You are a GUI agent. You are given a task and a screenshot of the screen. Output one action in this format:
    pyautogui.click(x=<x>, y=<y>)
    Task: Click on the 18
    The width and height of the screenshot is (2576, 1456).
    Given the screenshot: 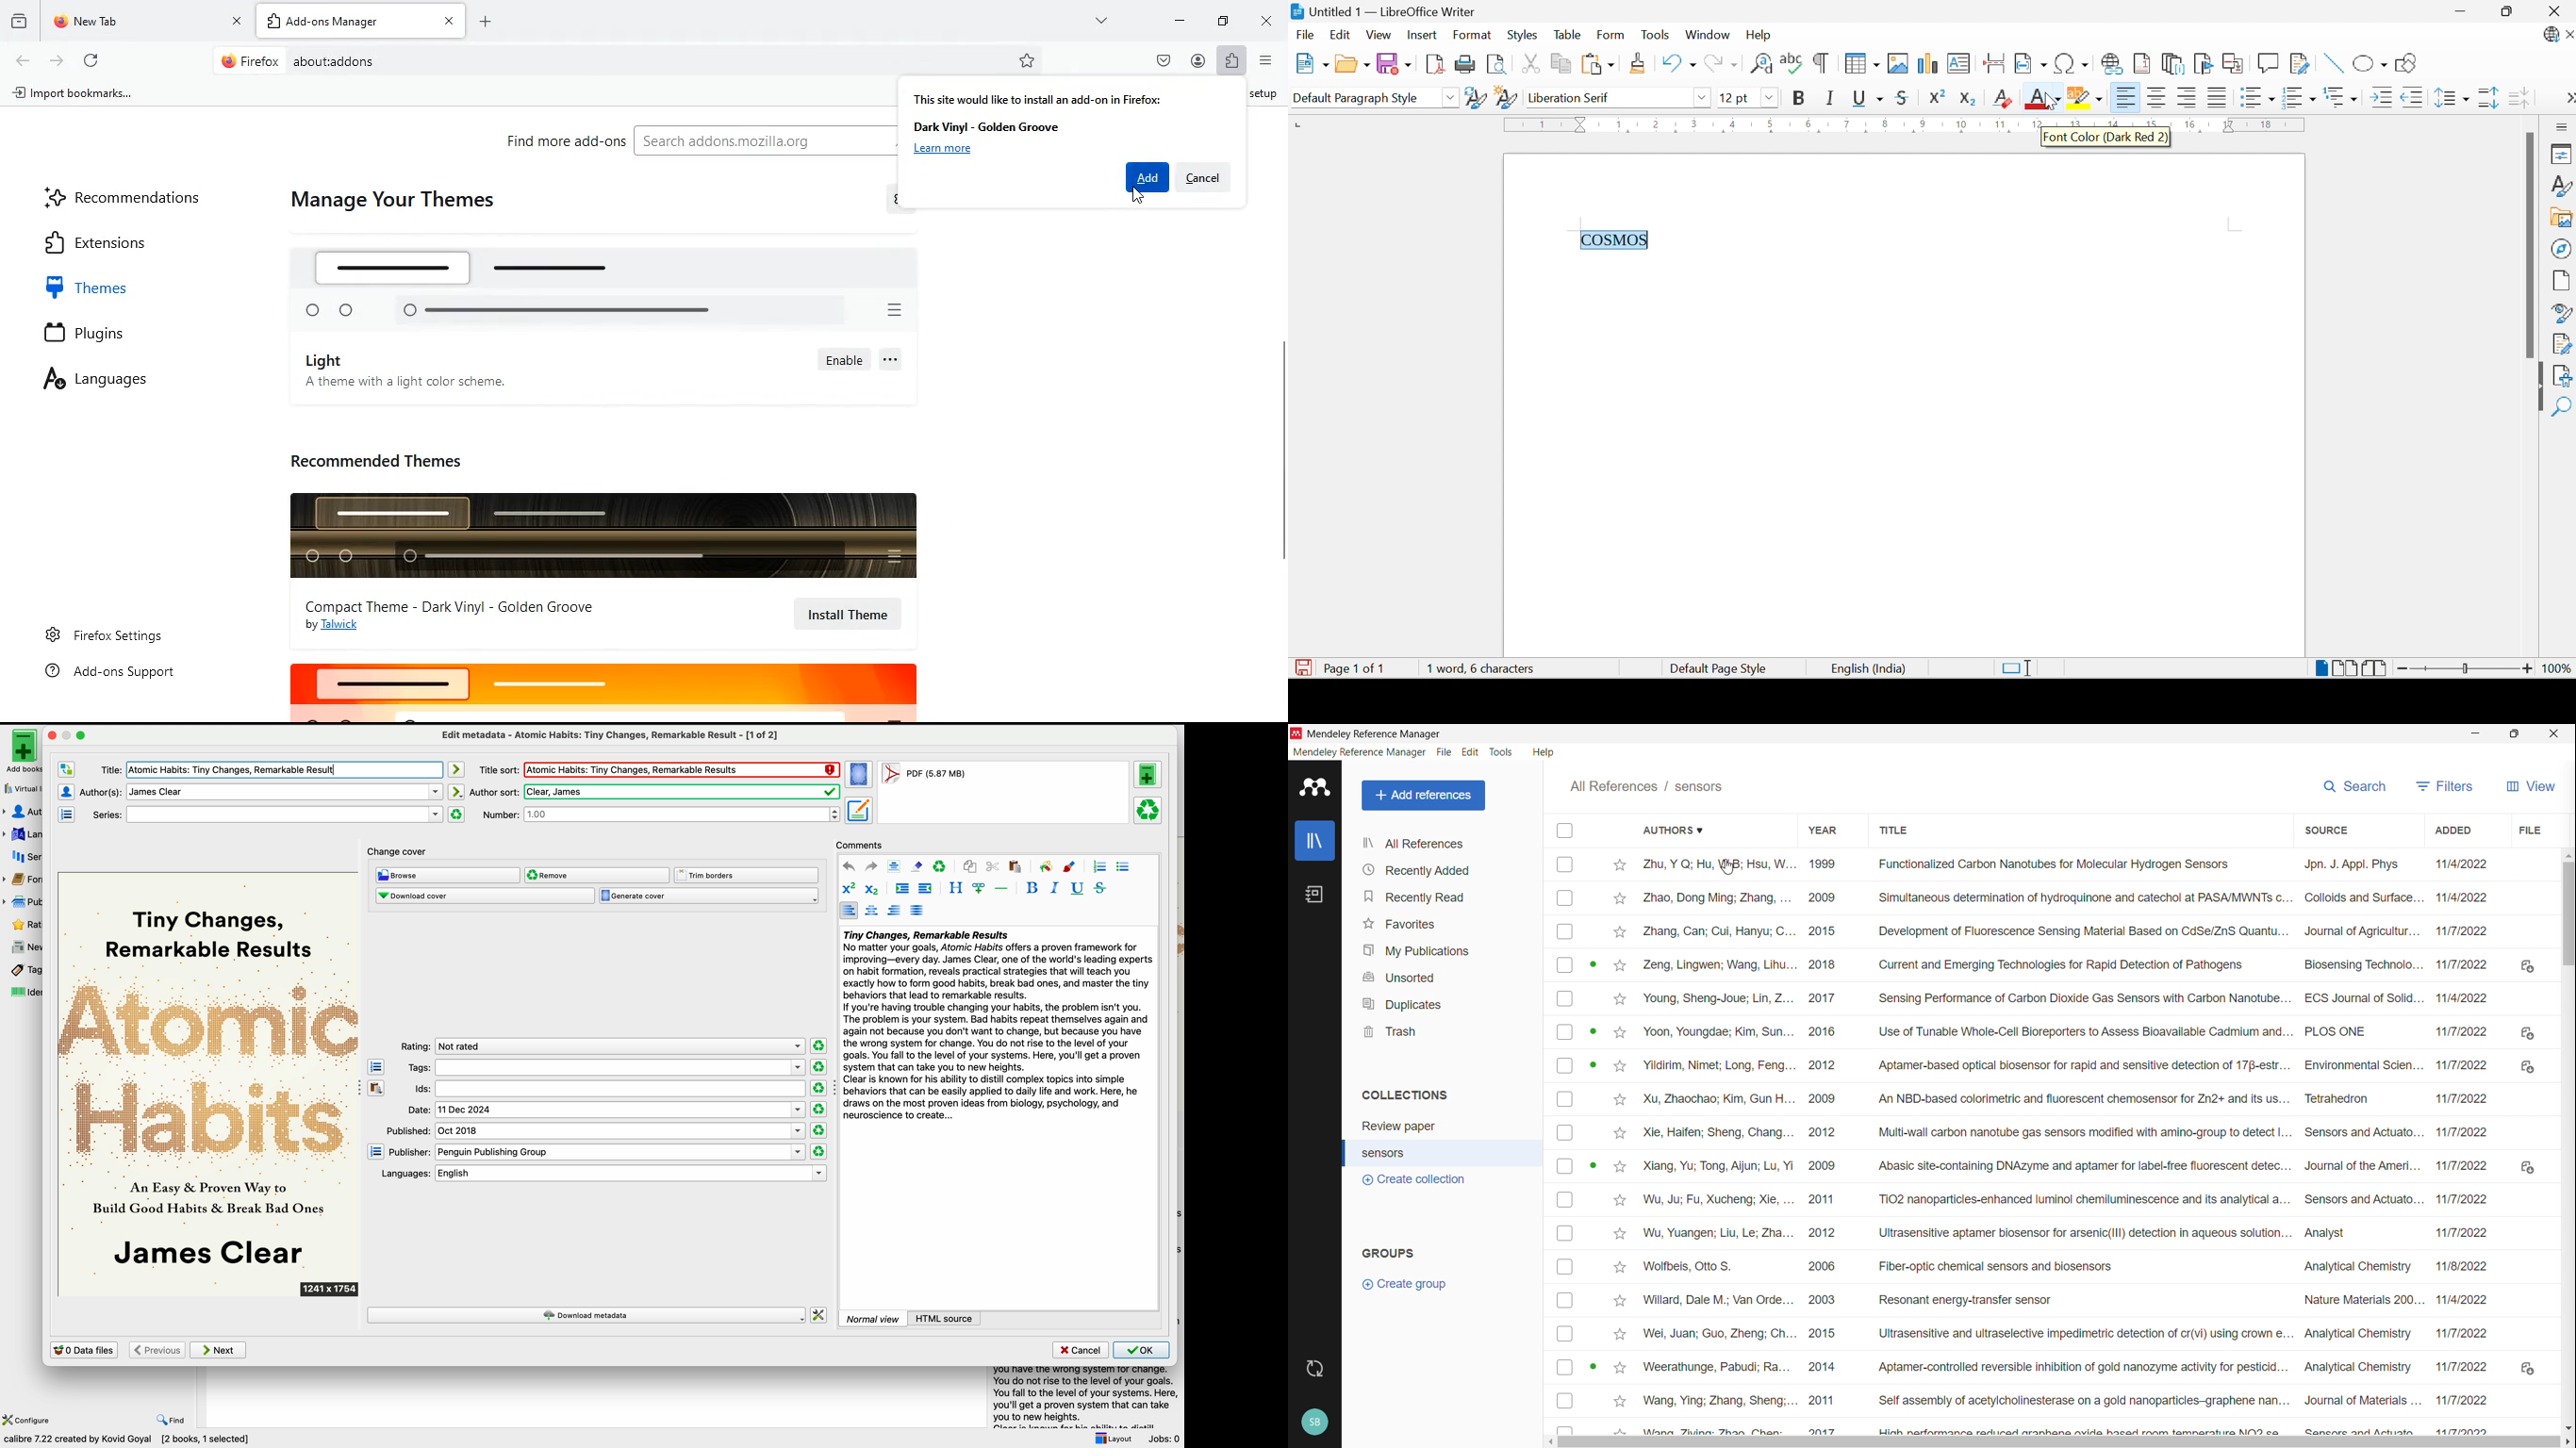 What is the action you would take?
    pyautogui.click(x=2267, y=124)
    